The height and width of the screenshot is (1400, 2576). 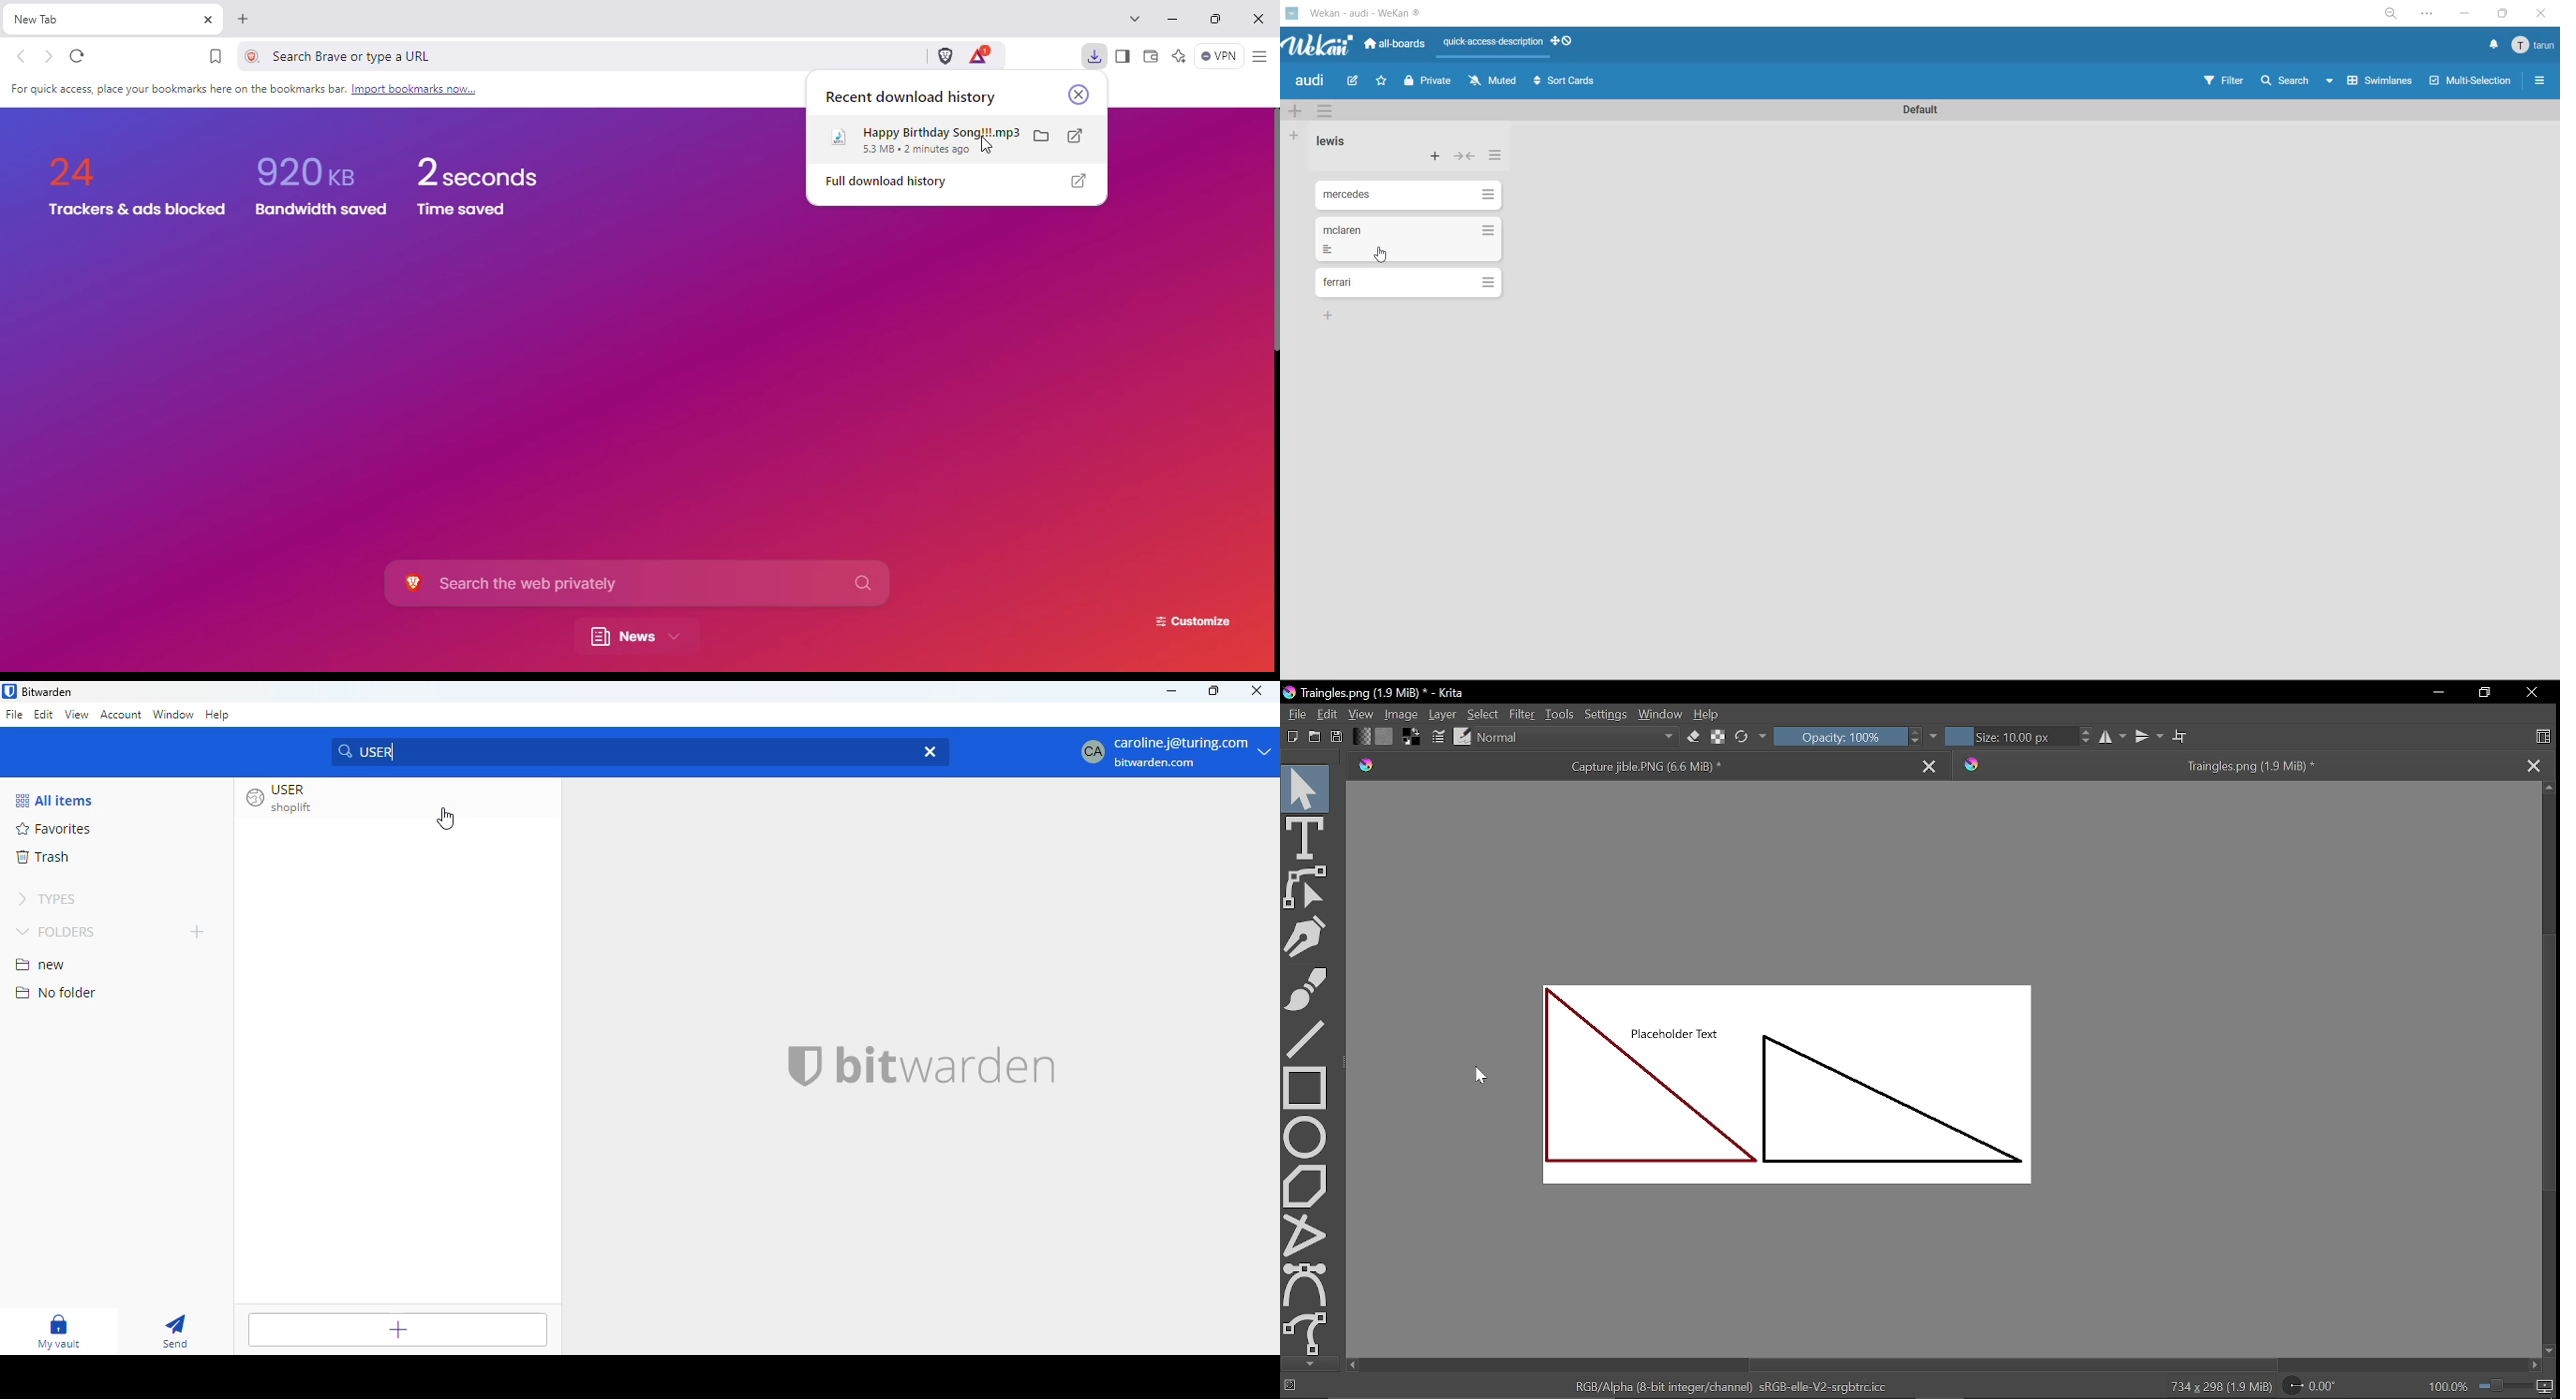 I want to click on Edit, so click(x=1328, y=713).